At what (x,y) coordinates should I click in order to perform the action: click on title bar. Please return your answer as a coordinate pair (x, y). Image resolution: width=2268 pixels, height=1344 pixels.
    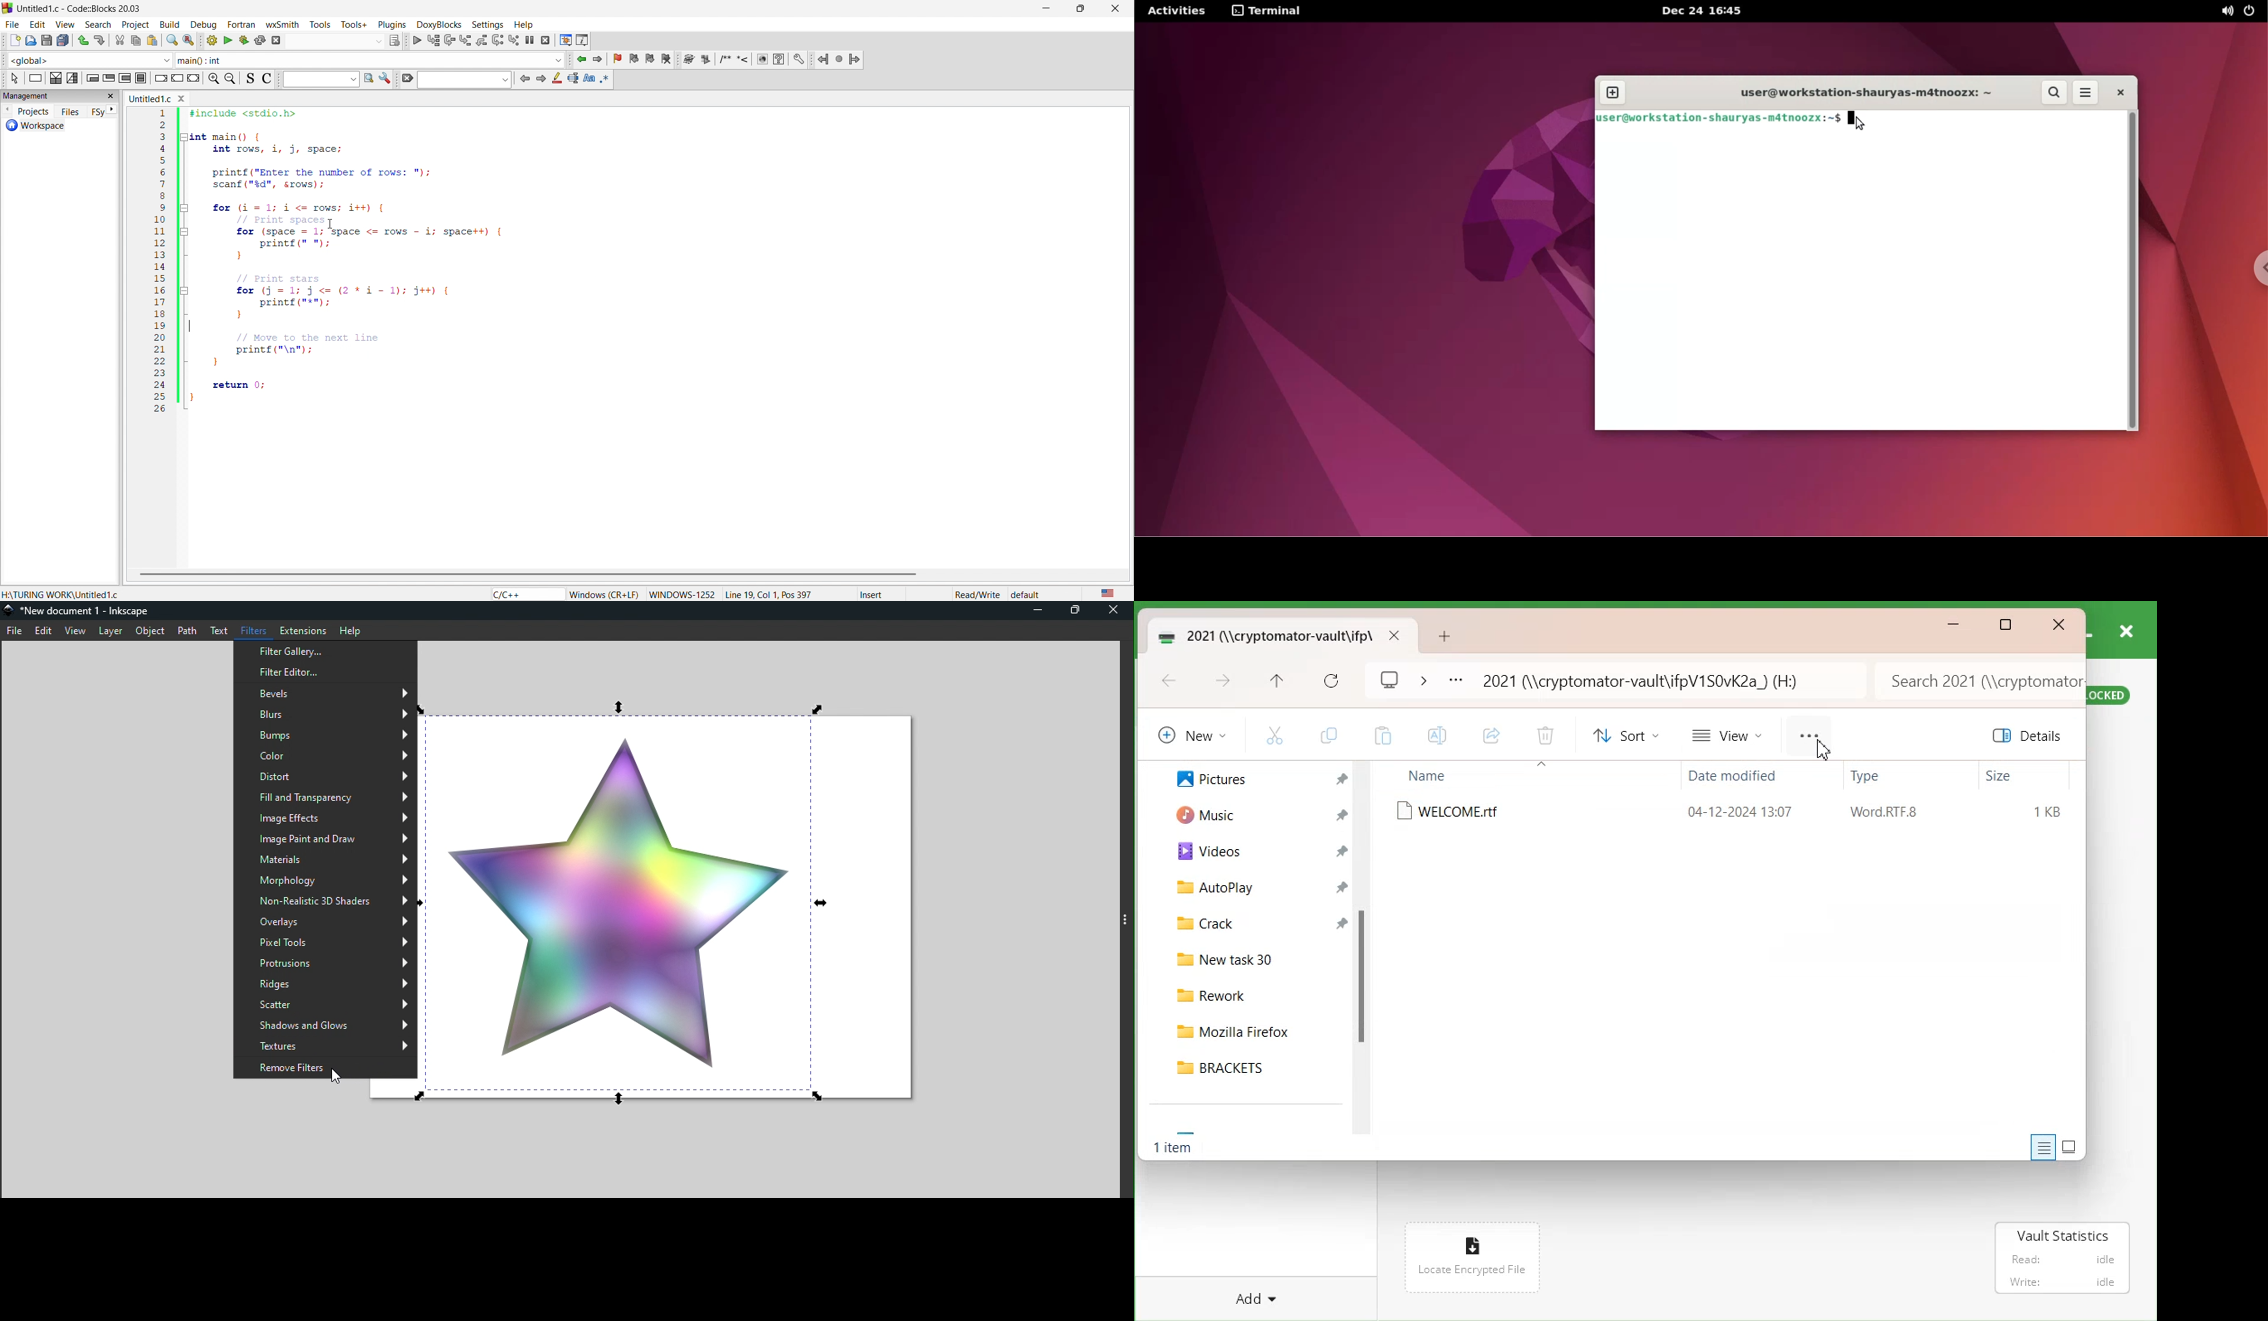
    Looking at the image, I should click on (83, 9).